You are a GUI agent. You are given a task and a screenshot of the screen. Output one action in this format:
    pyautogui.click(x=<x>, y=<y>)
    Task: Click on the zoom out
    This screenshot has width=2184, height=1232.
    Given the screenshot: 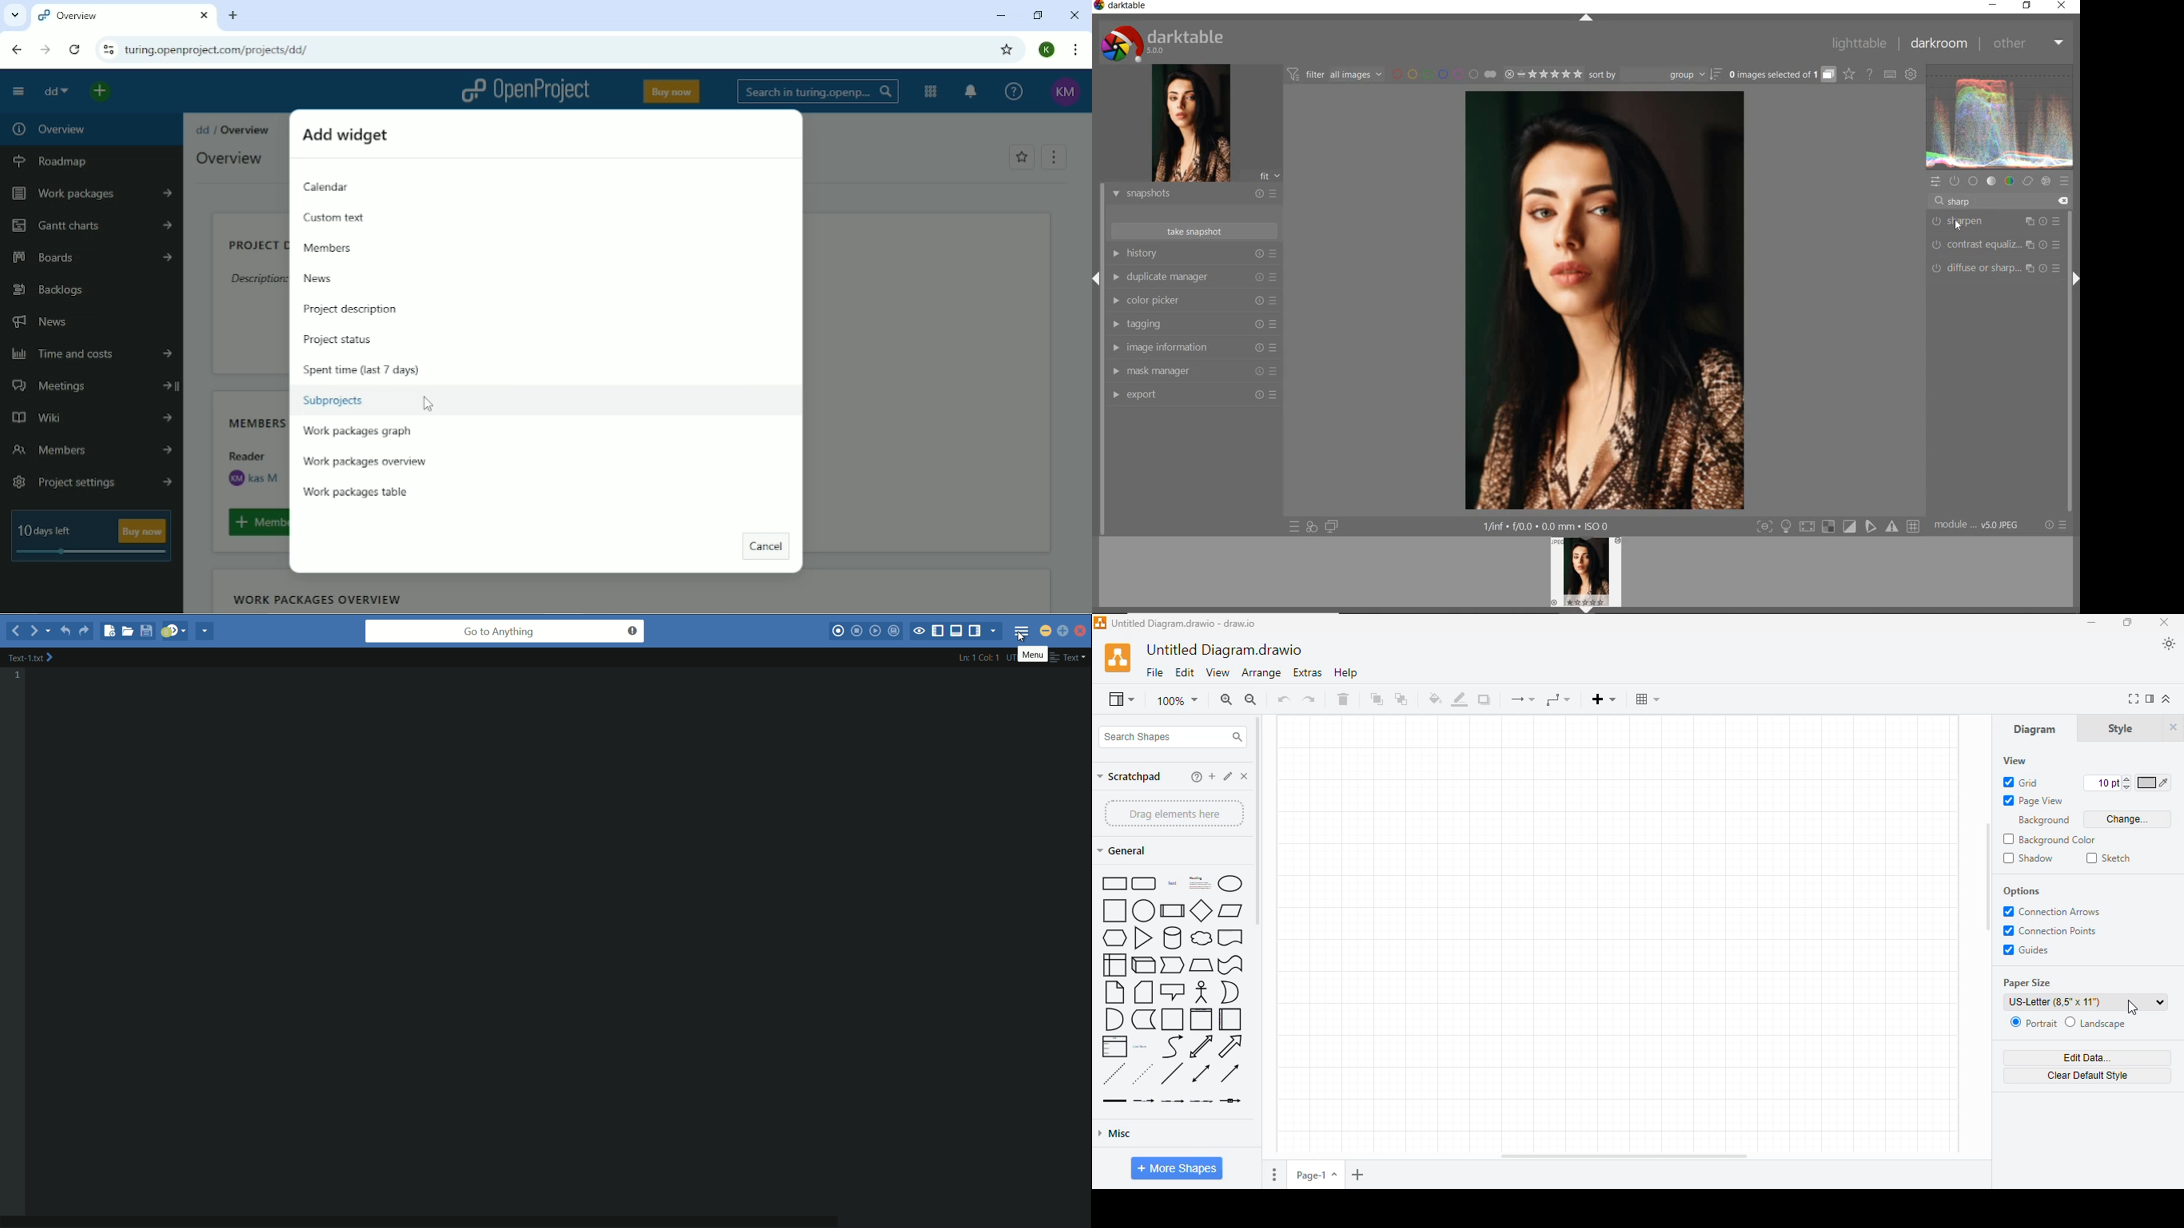 What is the action you would take?
    pyautogui.click(x=1251, y=700)
    